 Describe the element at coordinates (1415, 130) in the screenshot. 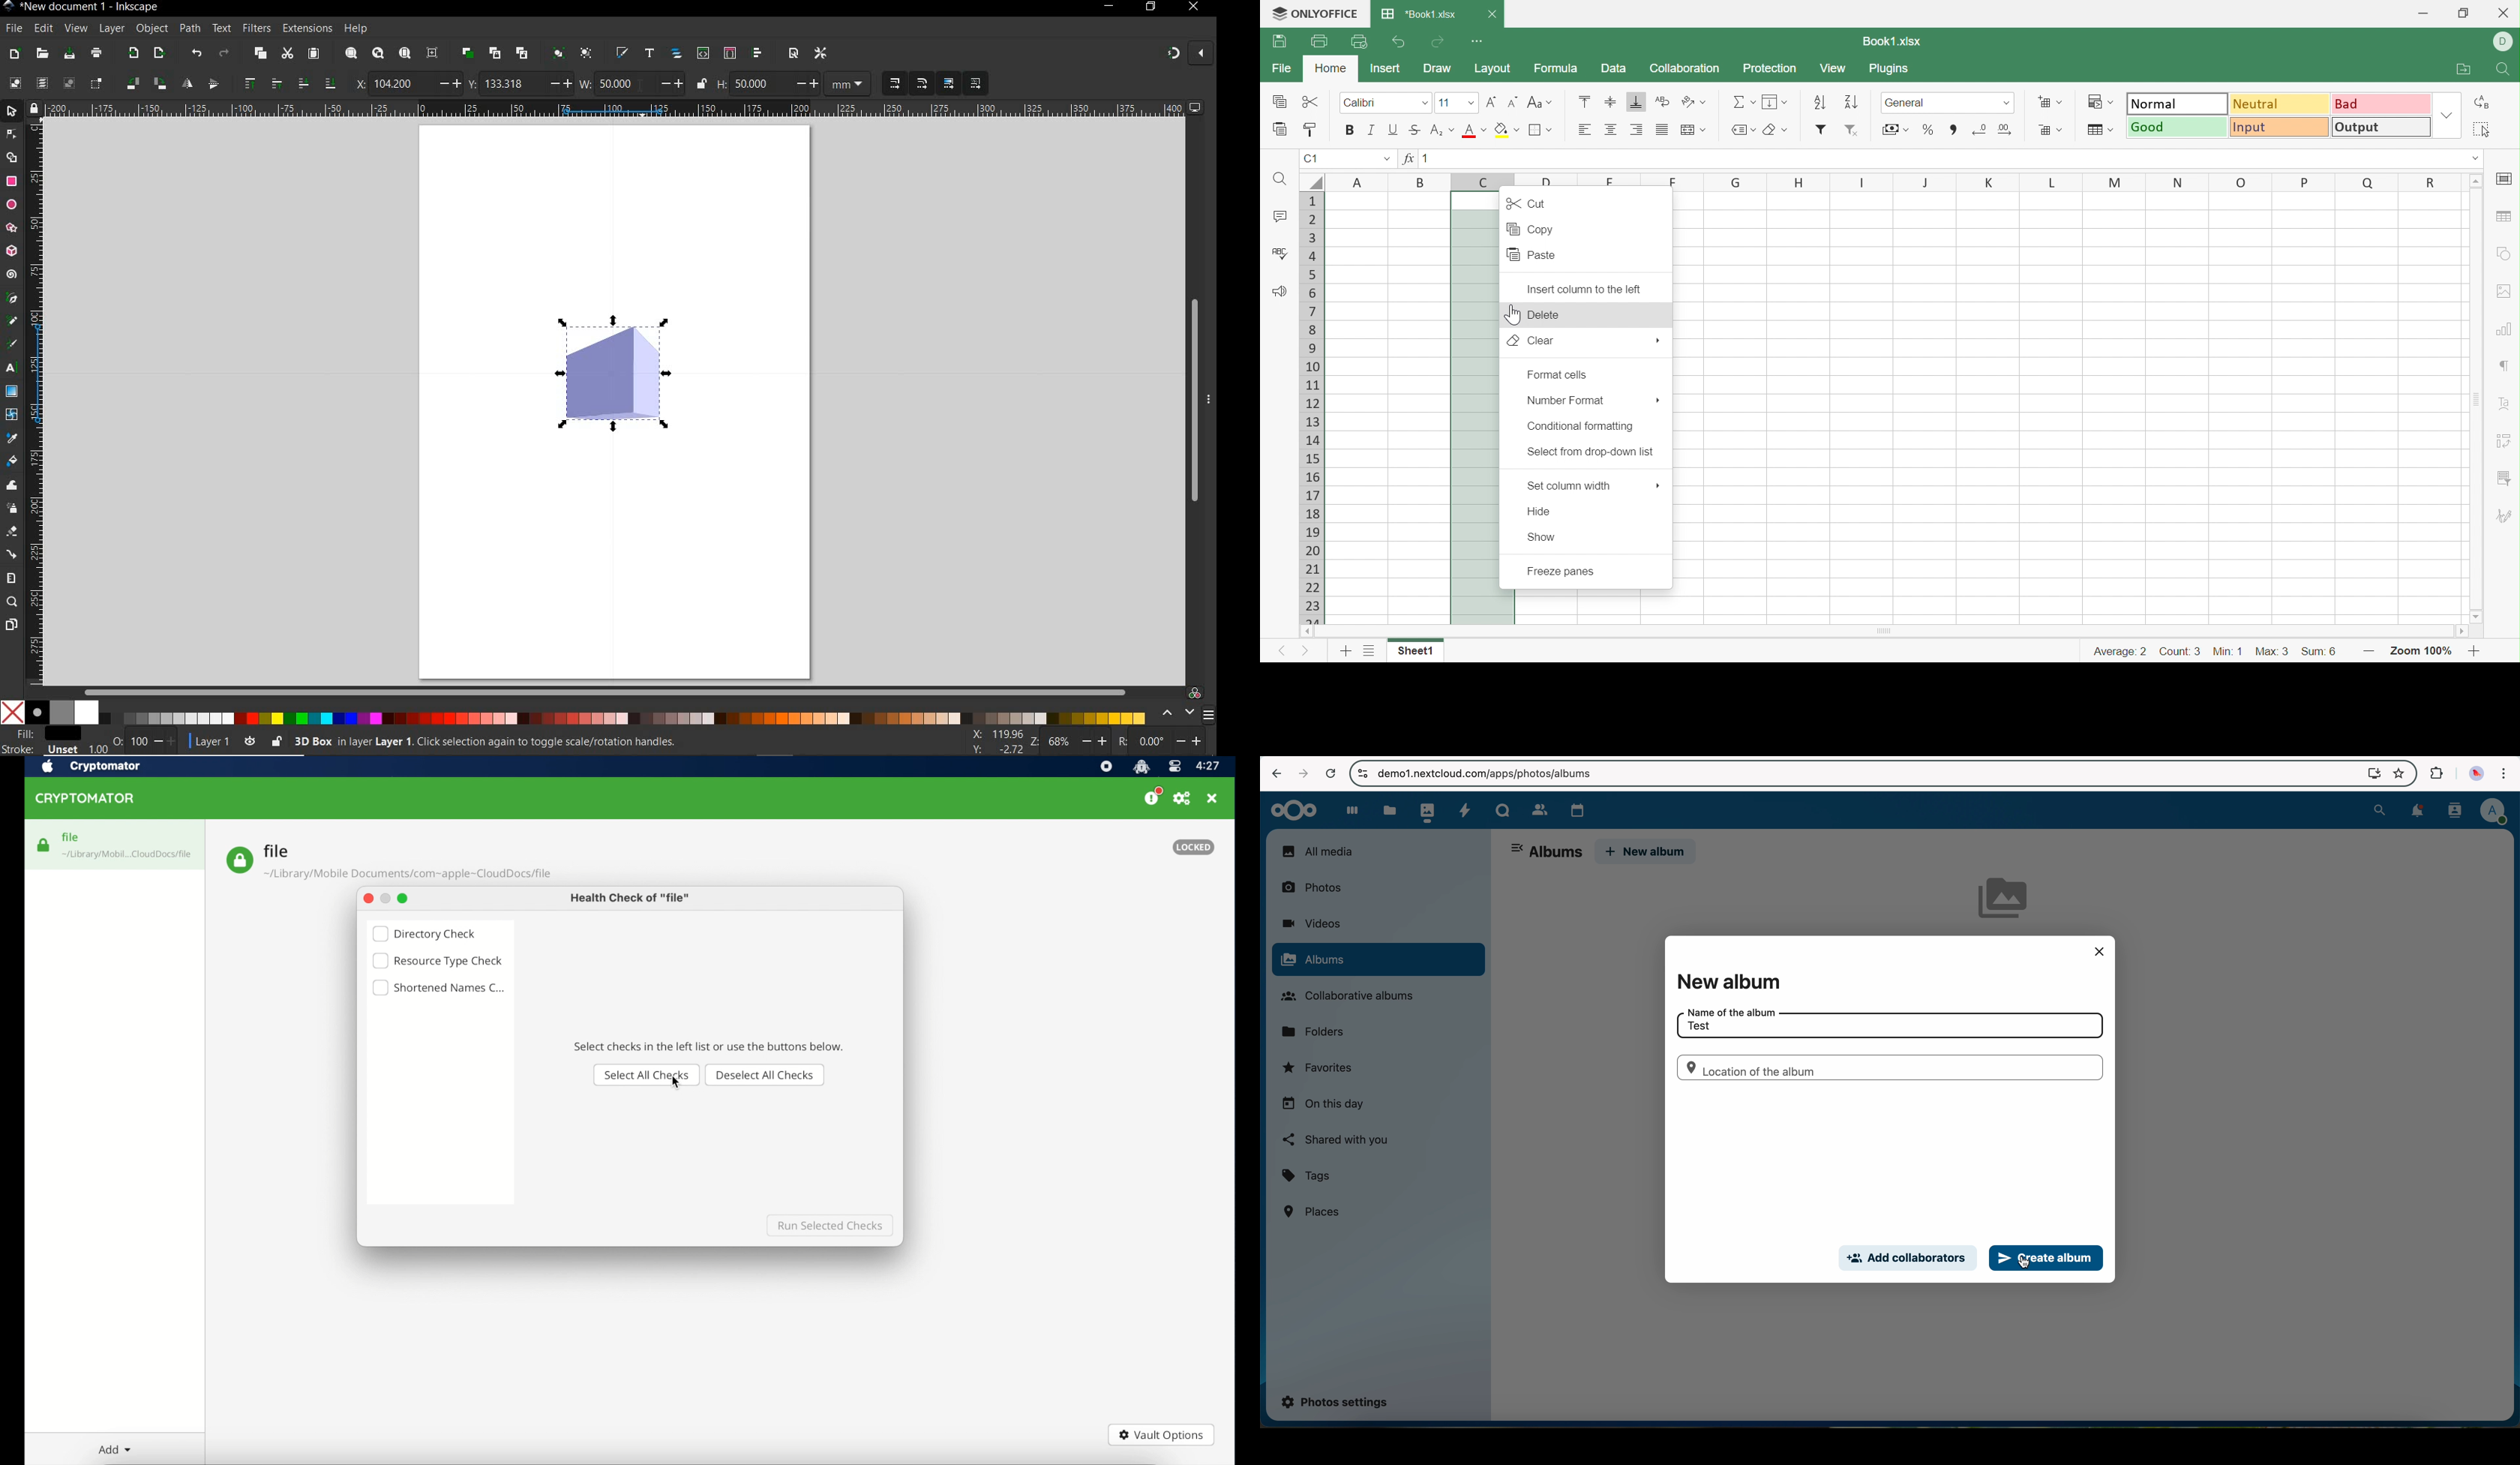

I see `Strikethrough` at that location.